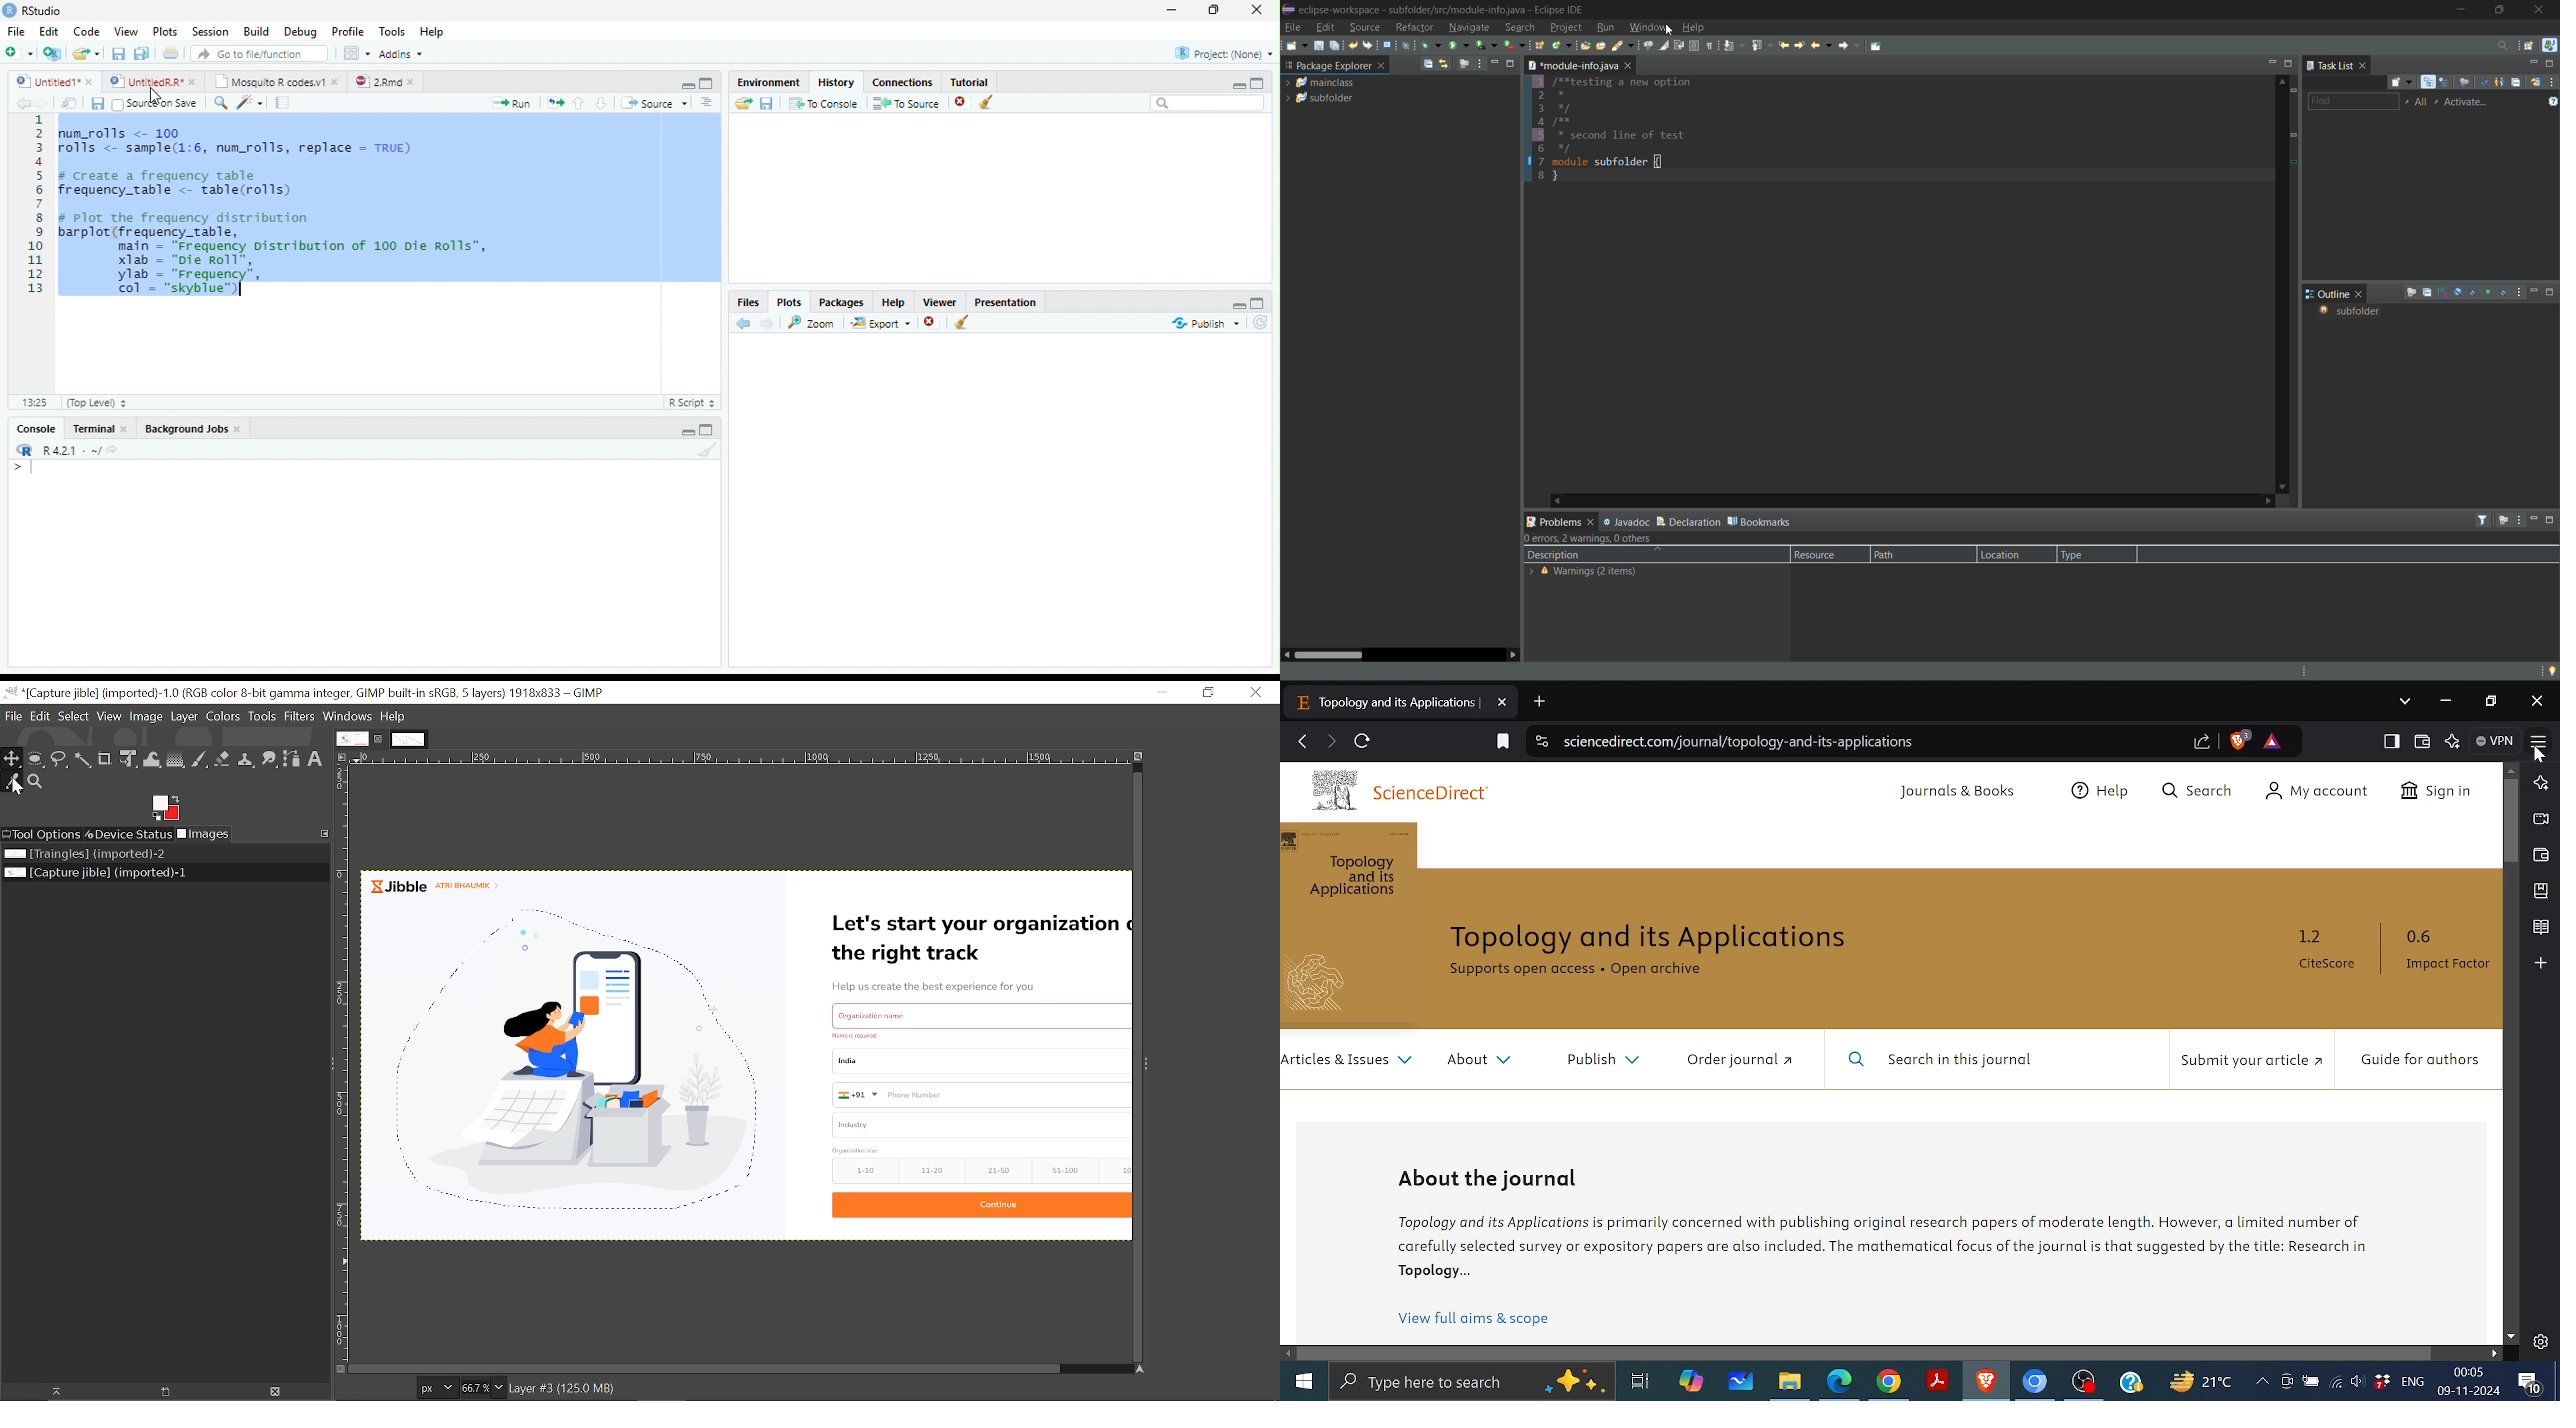 The height and width of the screenshot is (1428, 2576). I want to click on data markers, so click(2293, 157).